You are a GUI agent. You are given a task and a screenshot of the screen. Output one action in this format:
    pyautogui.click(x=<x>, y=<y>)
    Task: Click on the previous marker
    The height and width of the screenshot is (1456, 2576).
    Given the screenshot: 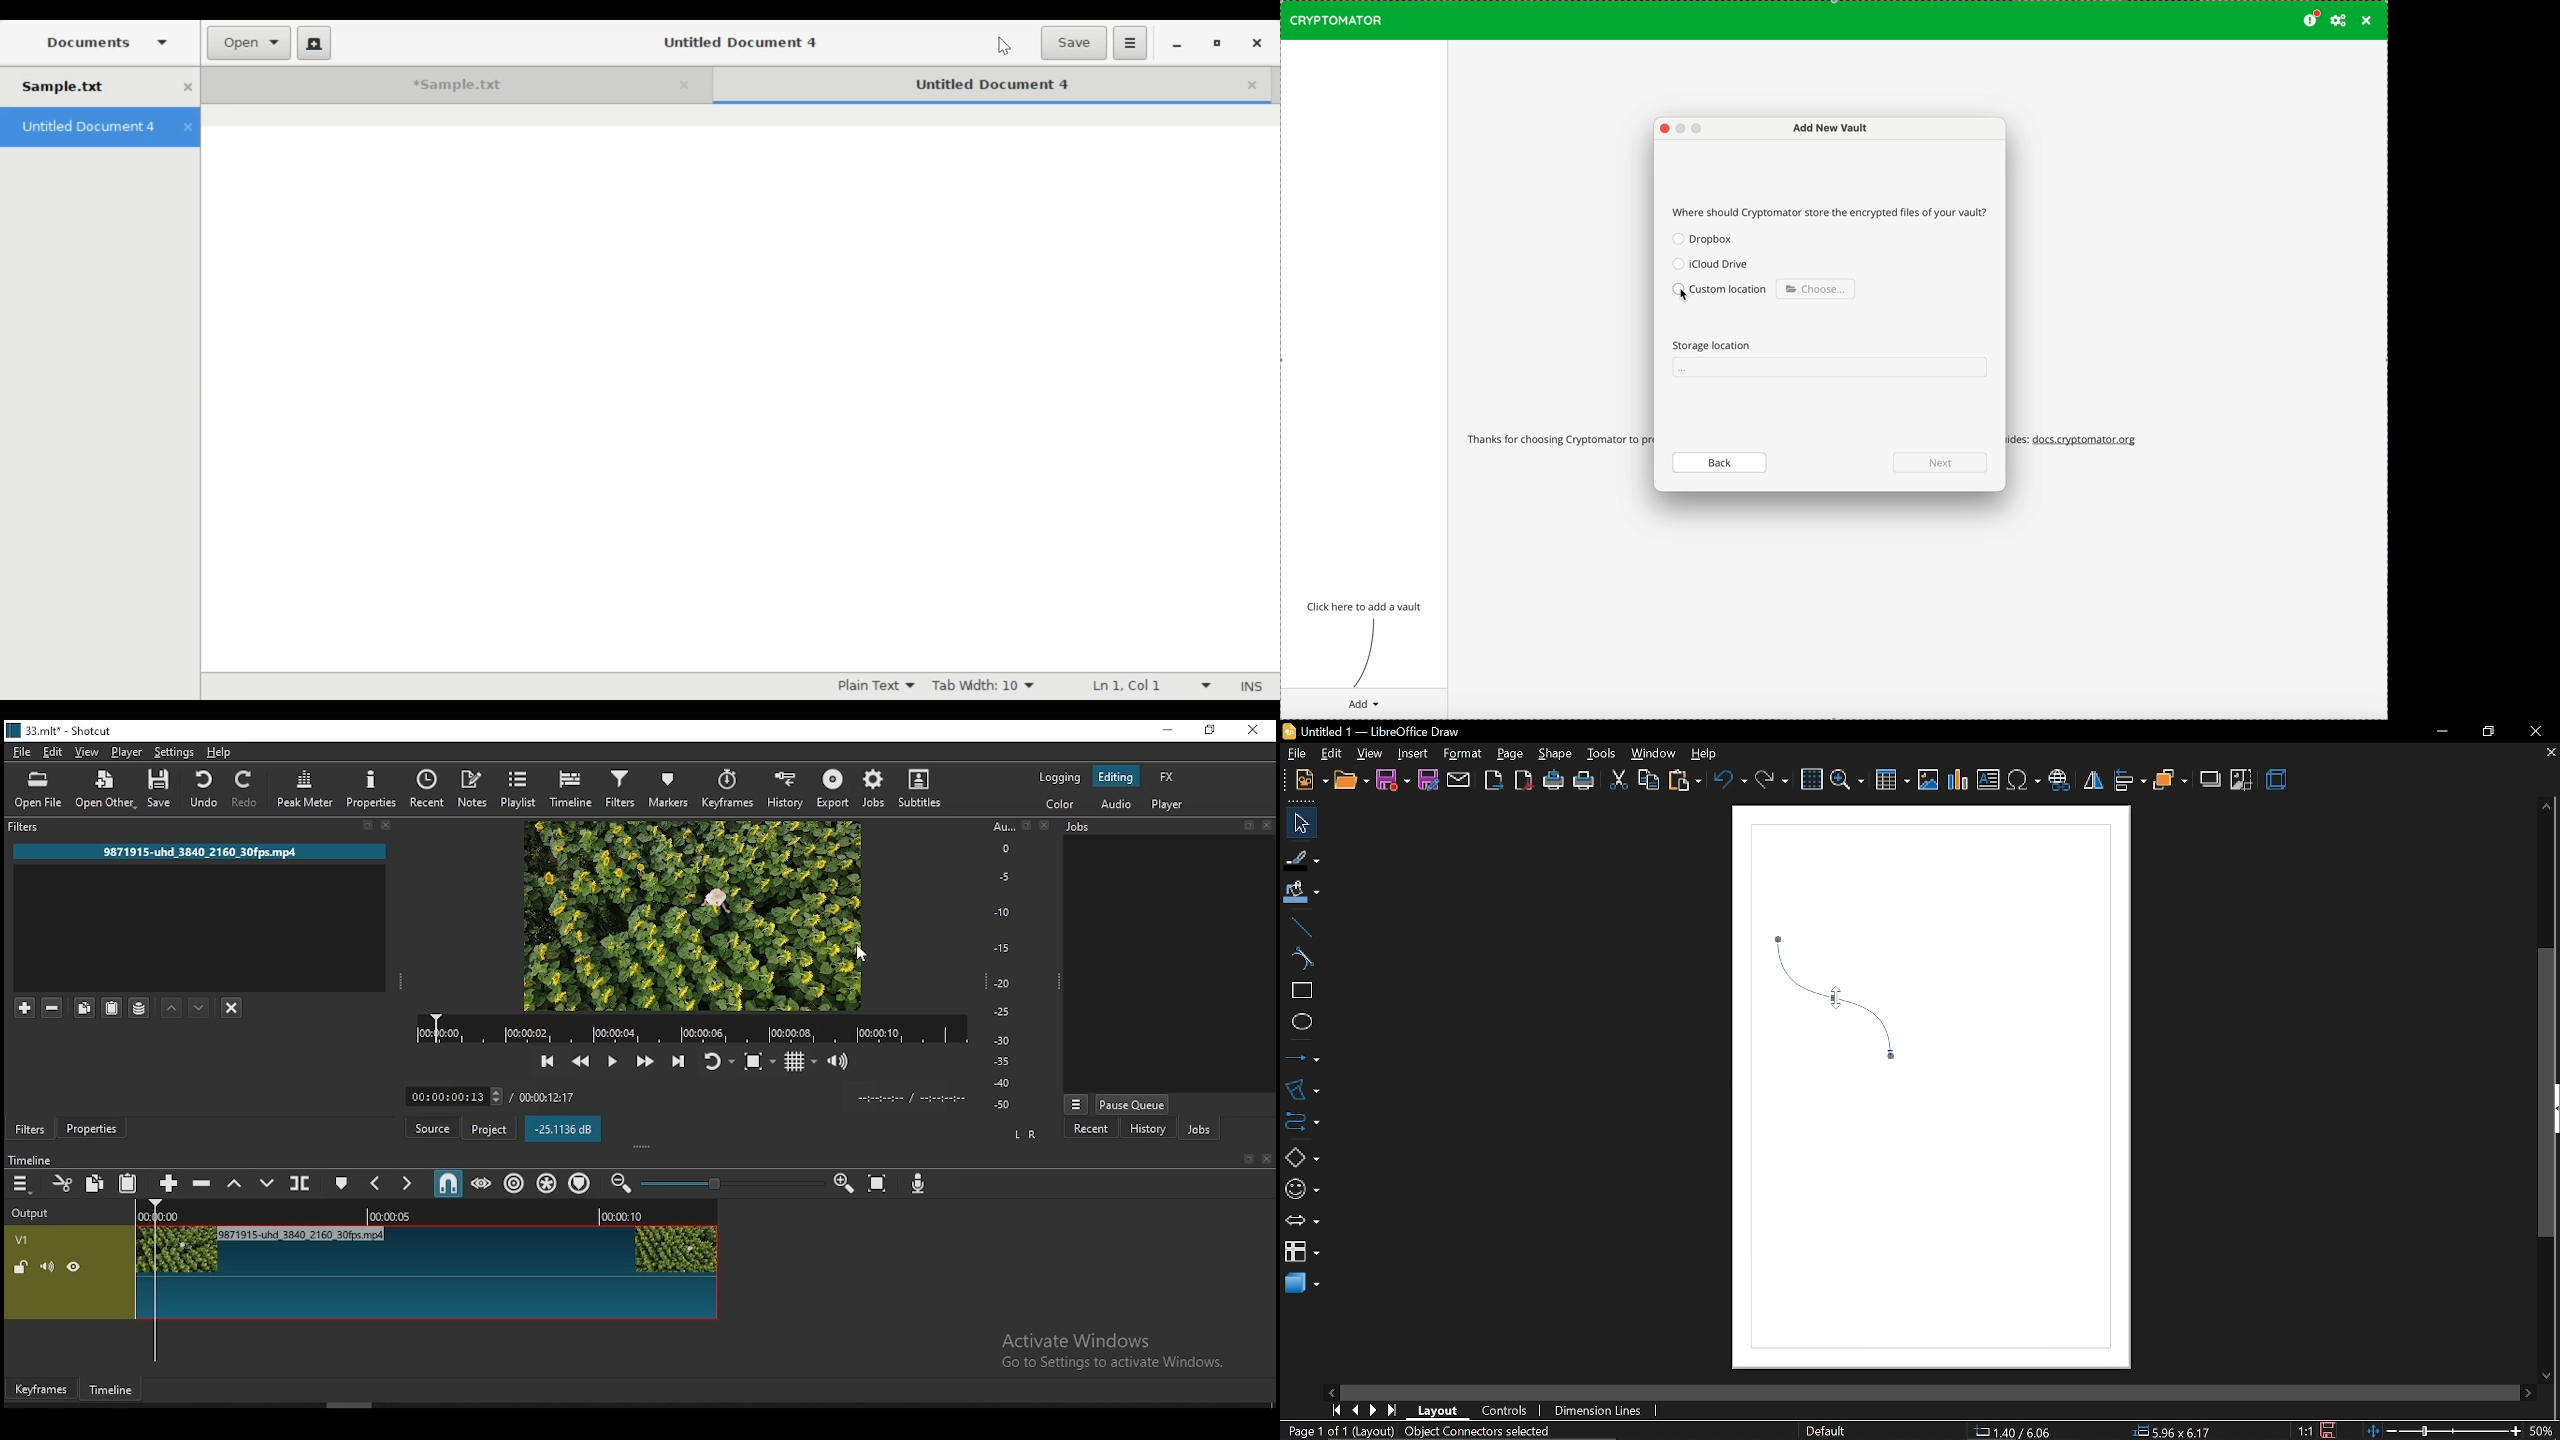 What is the action you would take?
    pyautogui.click(x=375, y=1184)
    